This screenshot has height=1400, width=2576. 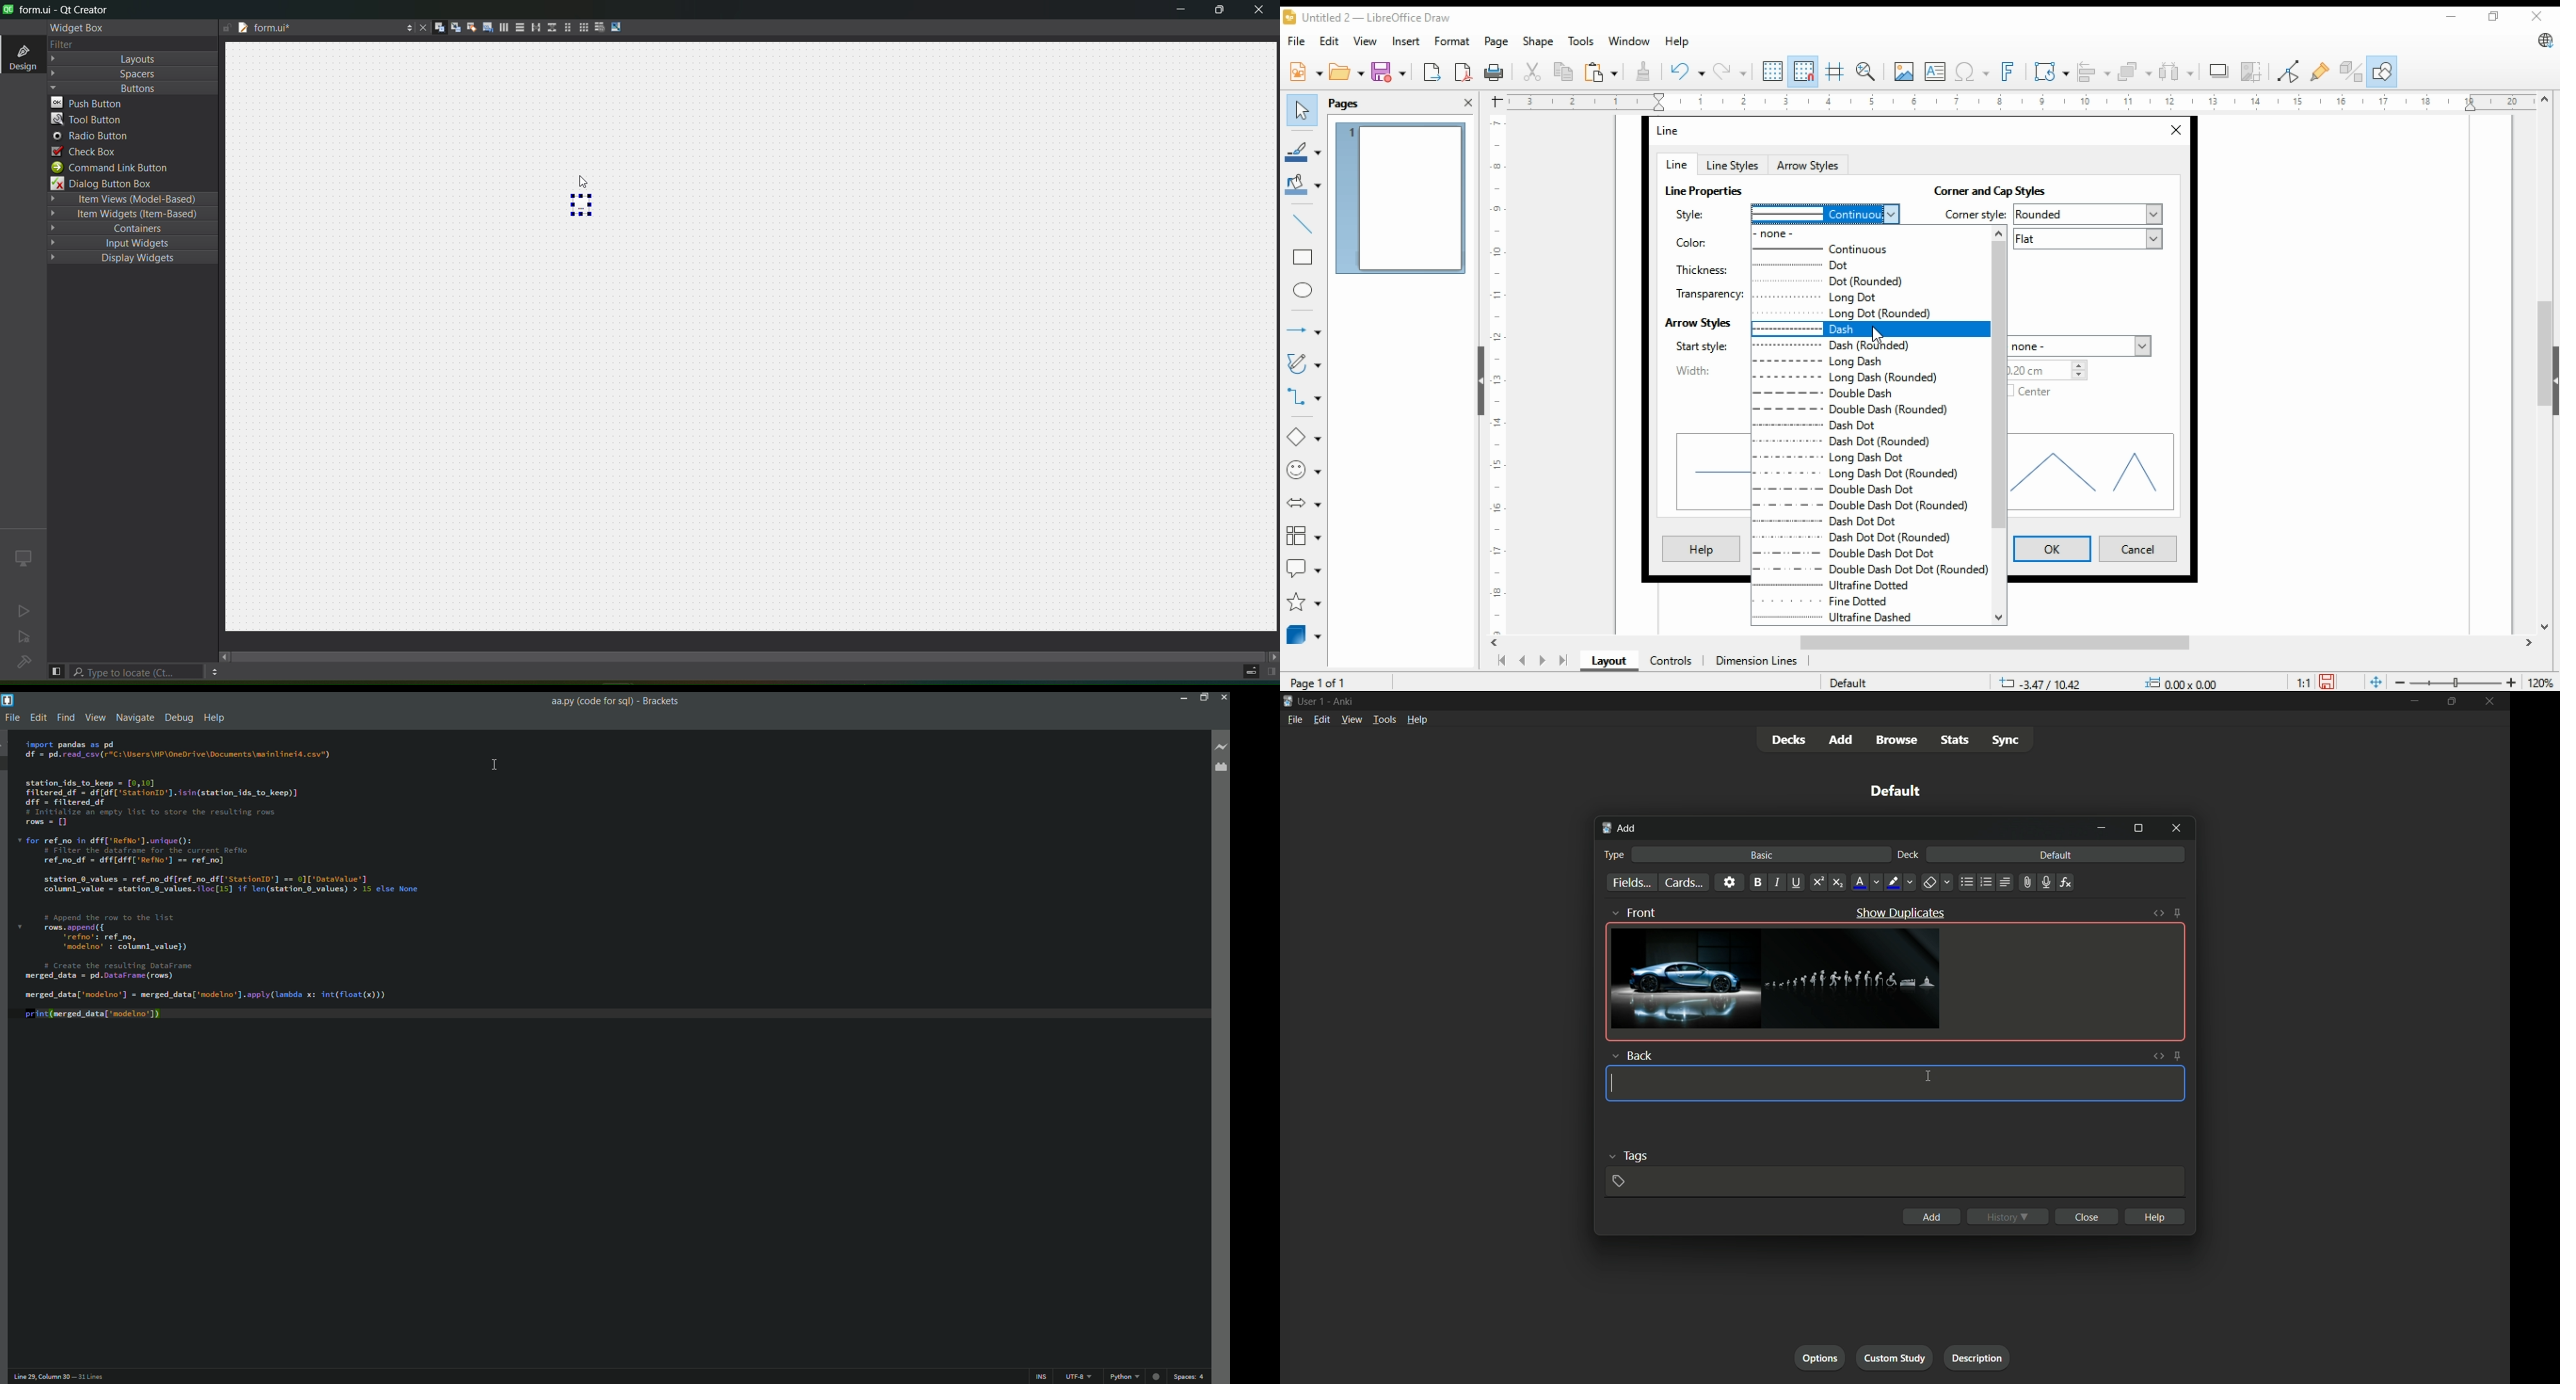 What do you see at coordinates (2047, 883) in the screenshot?
I see `record audio` at bounding box center [2047, 883].